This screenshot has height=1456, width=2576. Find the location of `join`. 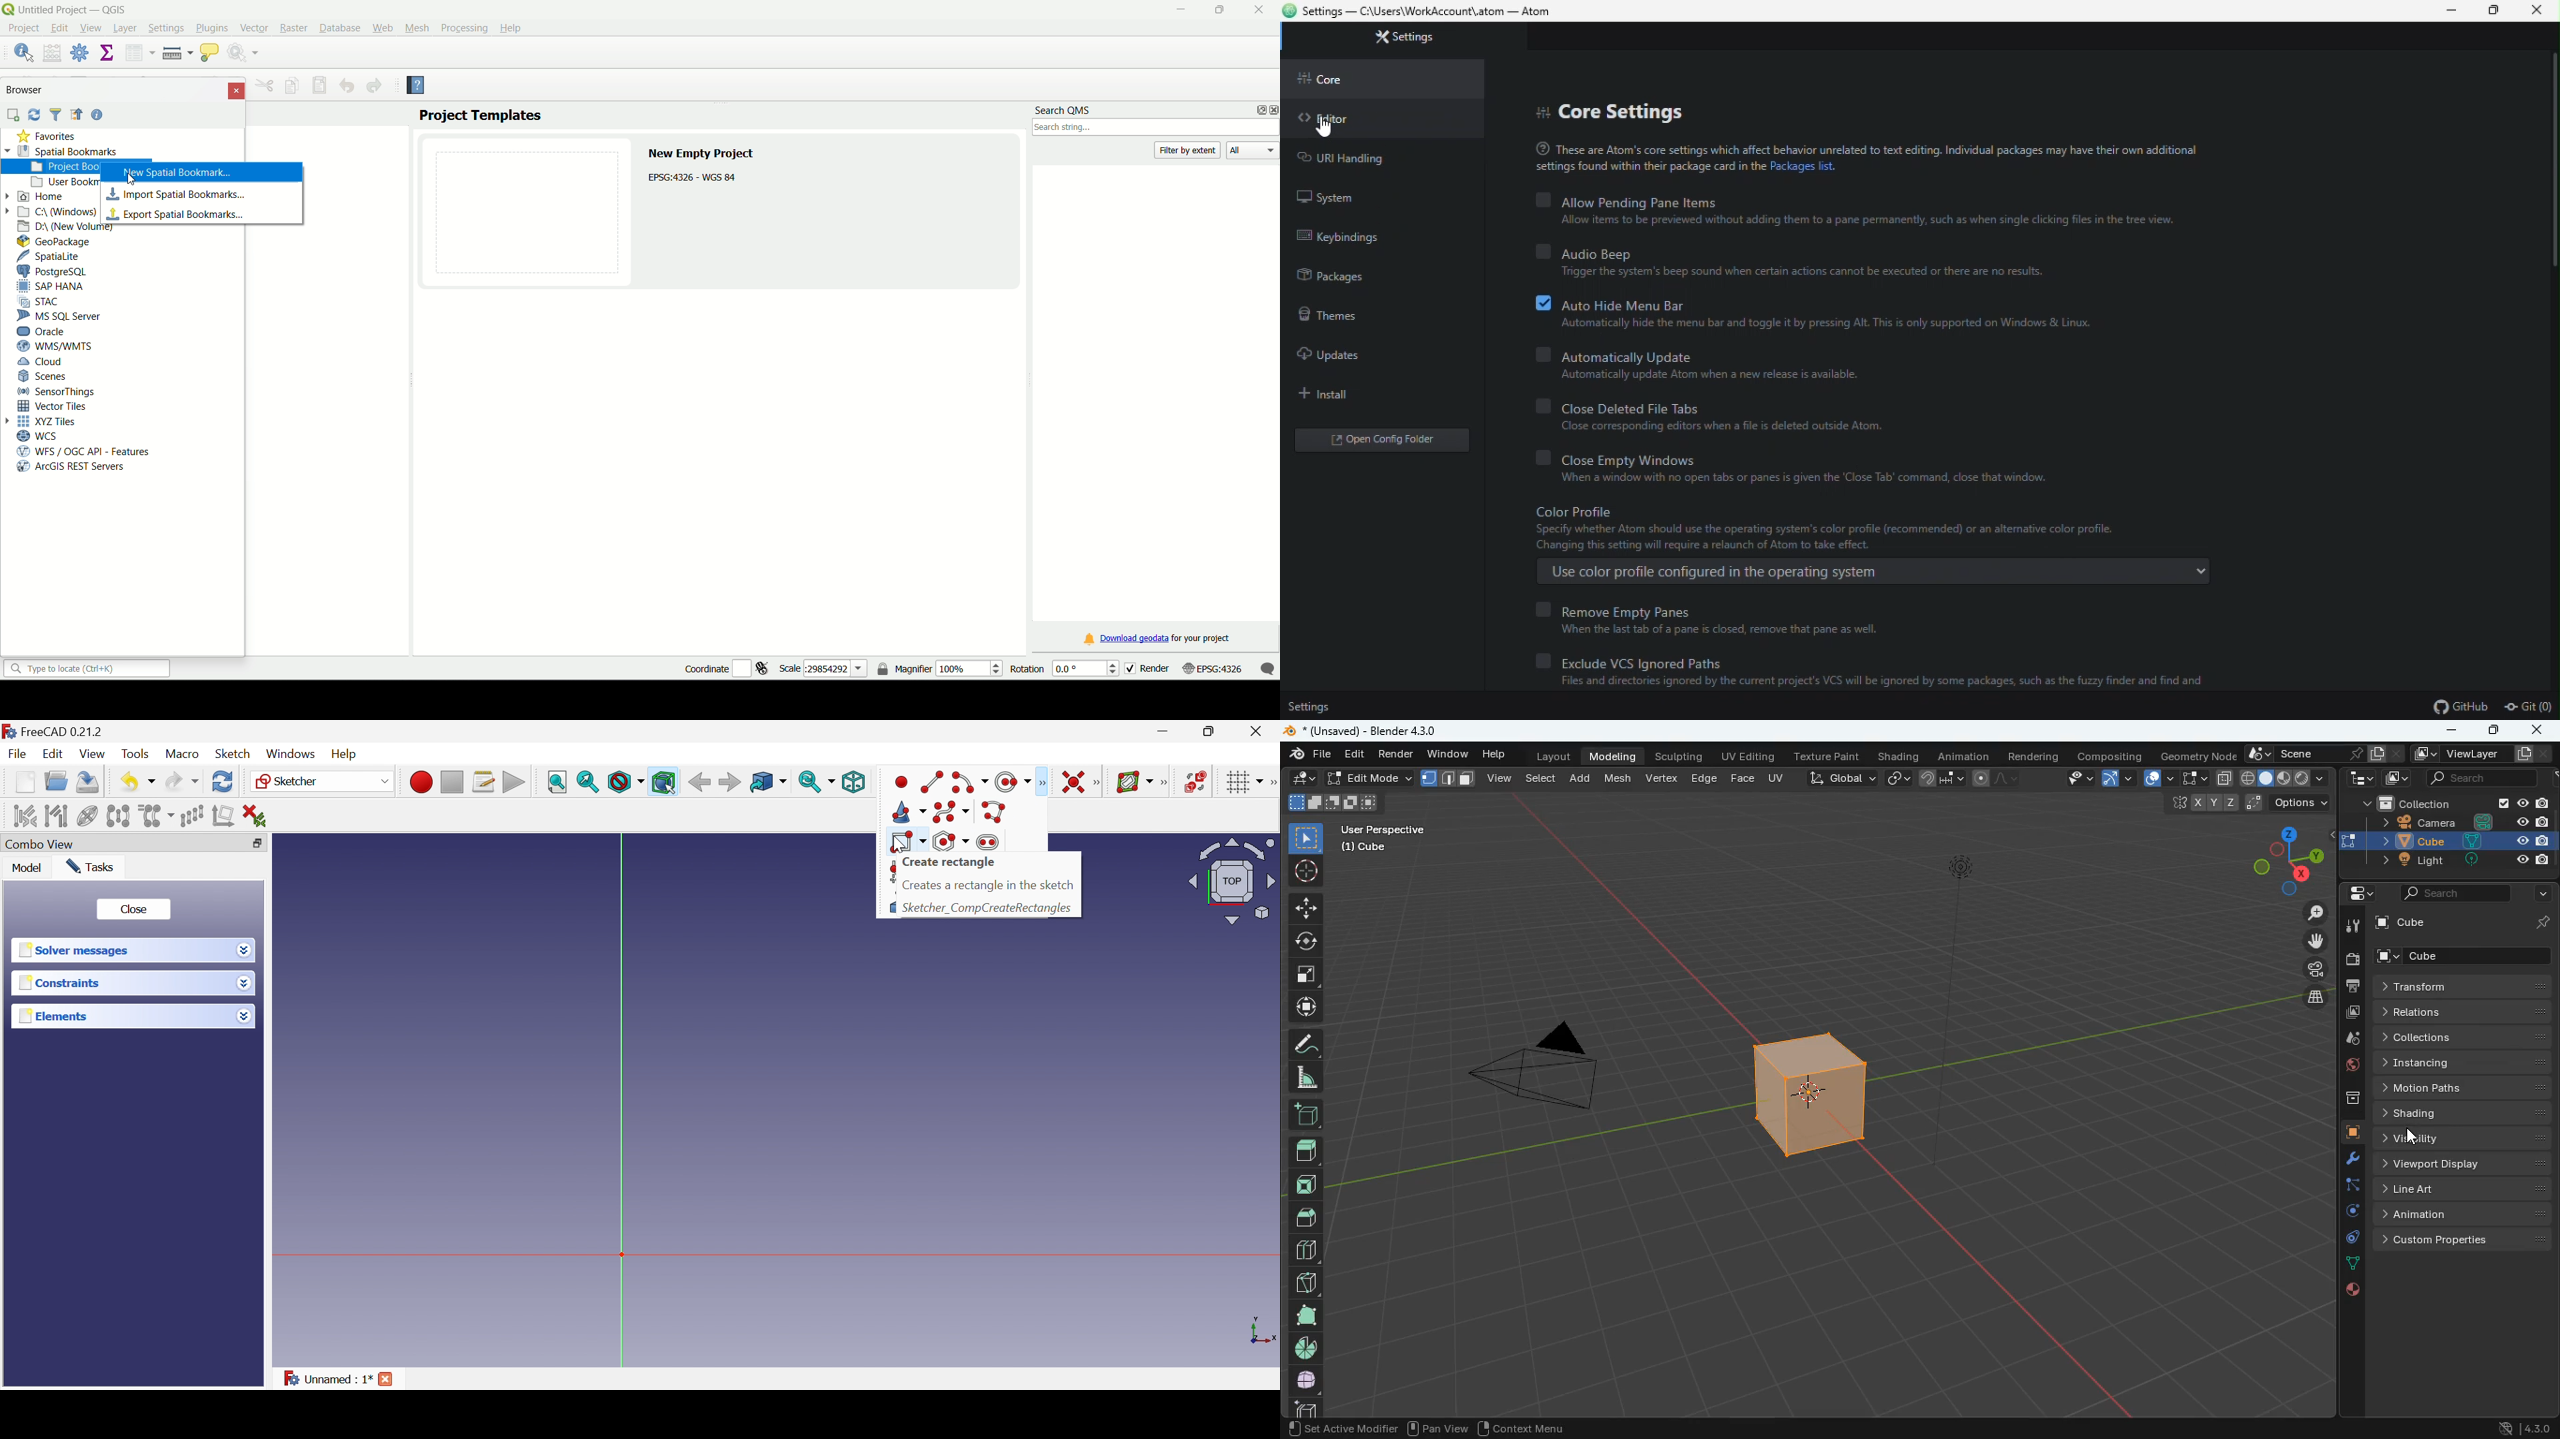

join is located at coordinates (1942, 779).